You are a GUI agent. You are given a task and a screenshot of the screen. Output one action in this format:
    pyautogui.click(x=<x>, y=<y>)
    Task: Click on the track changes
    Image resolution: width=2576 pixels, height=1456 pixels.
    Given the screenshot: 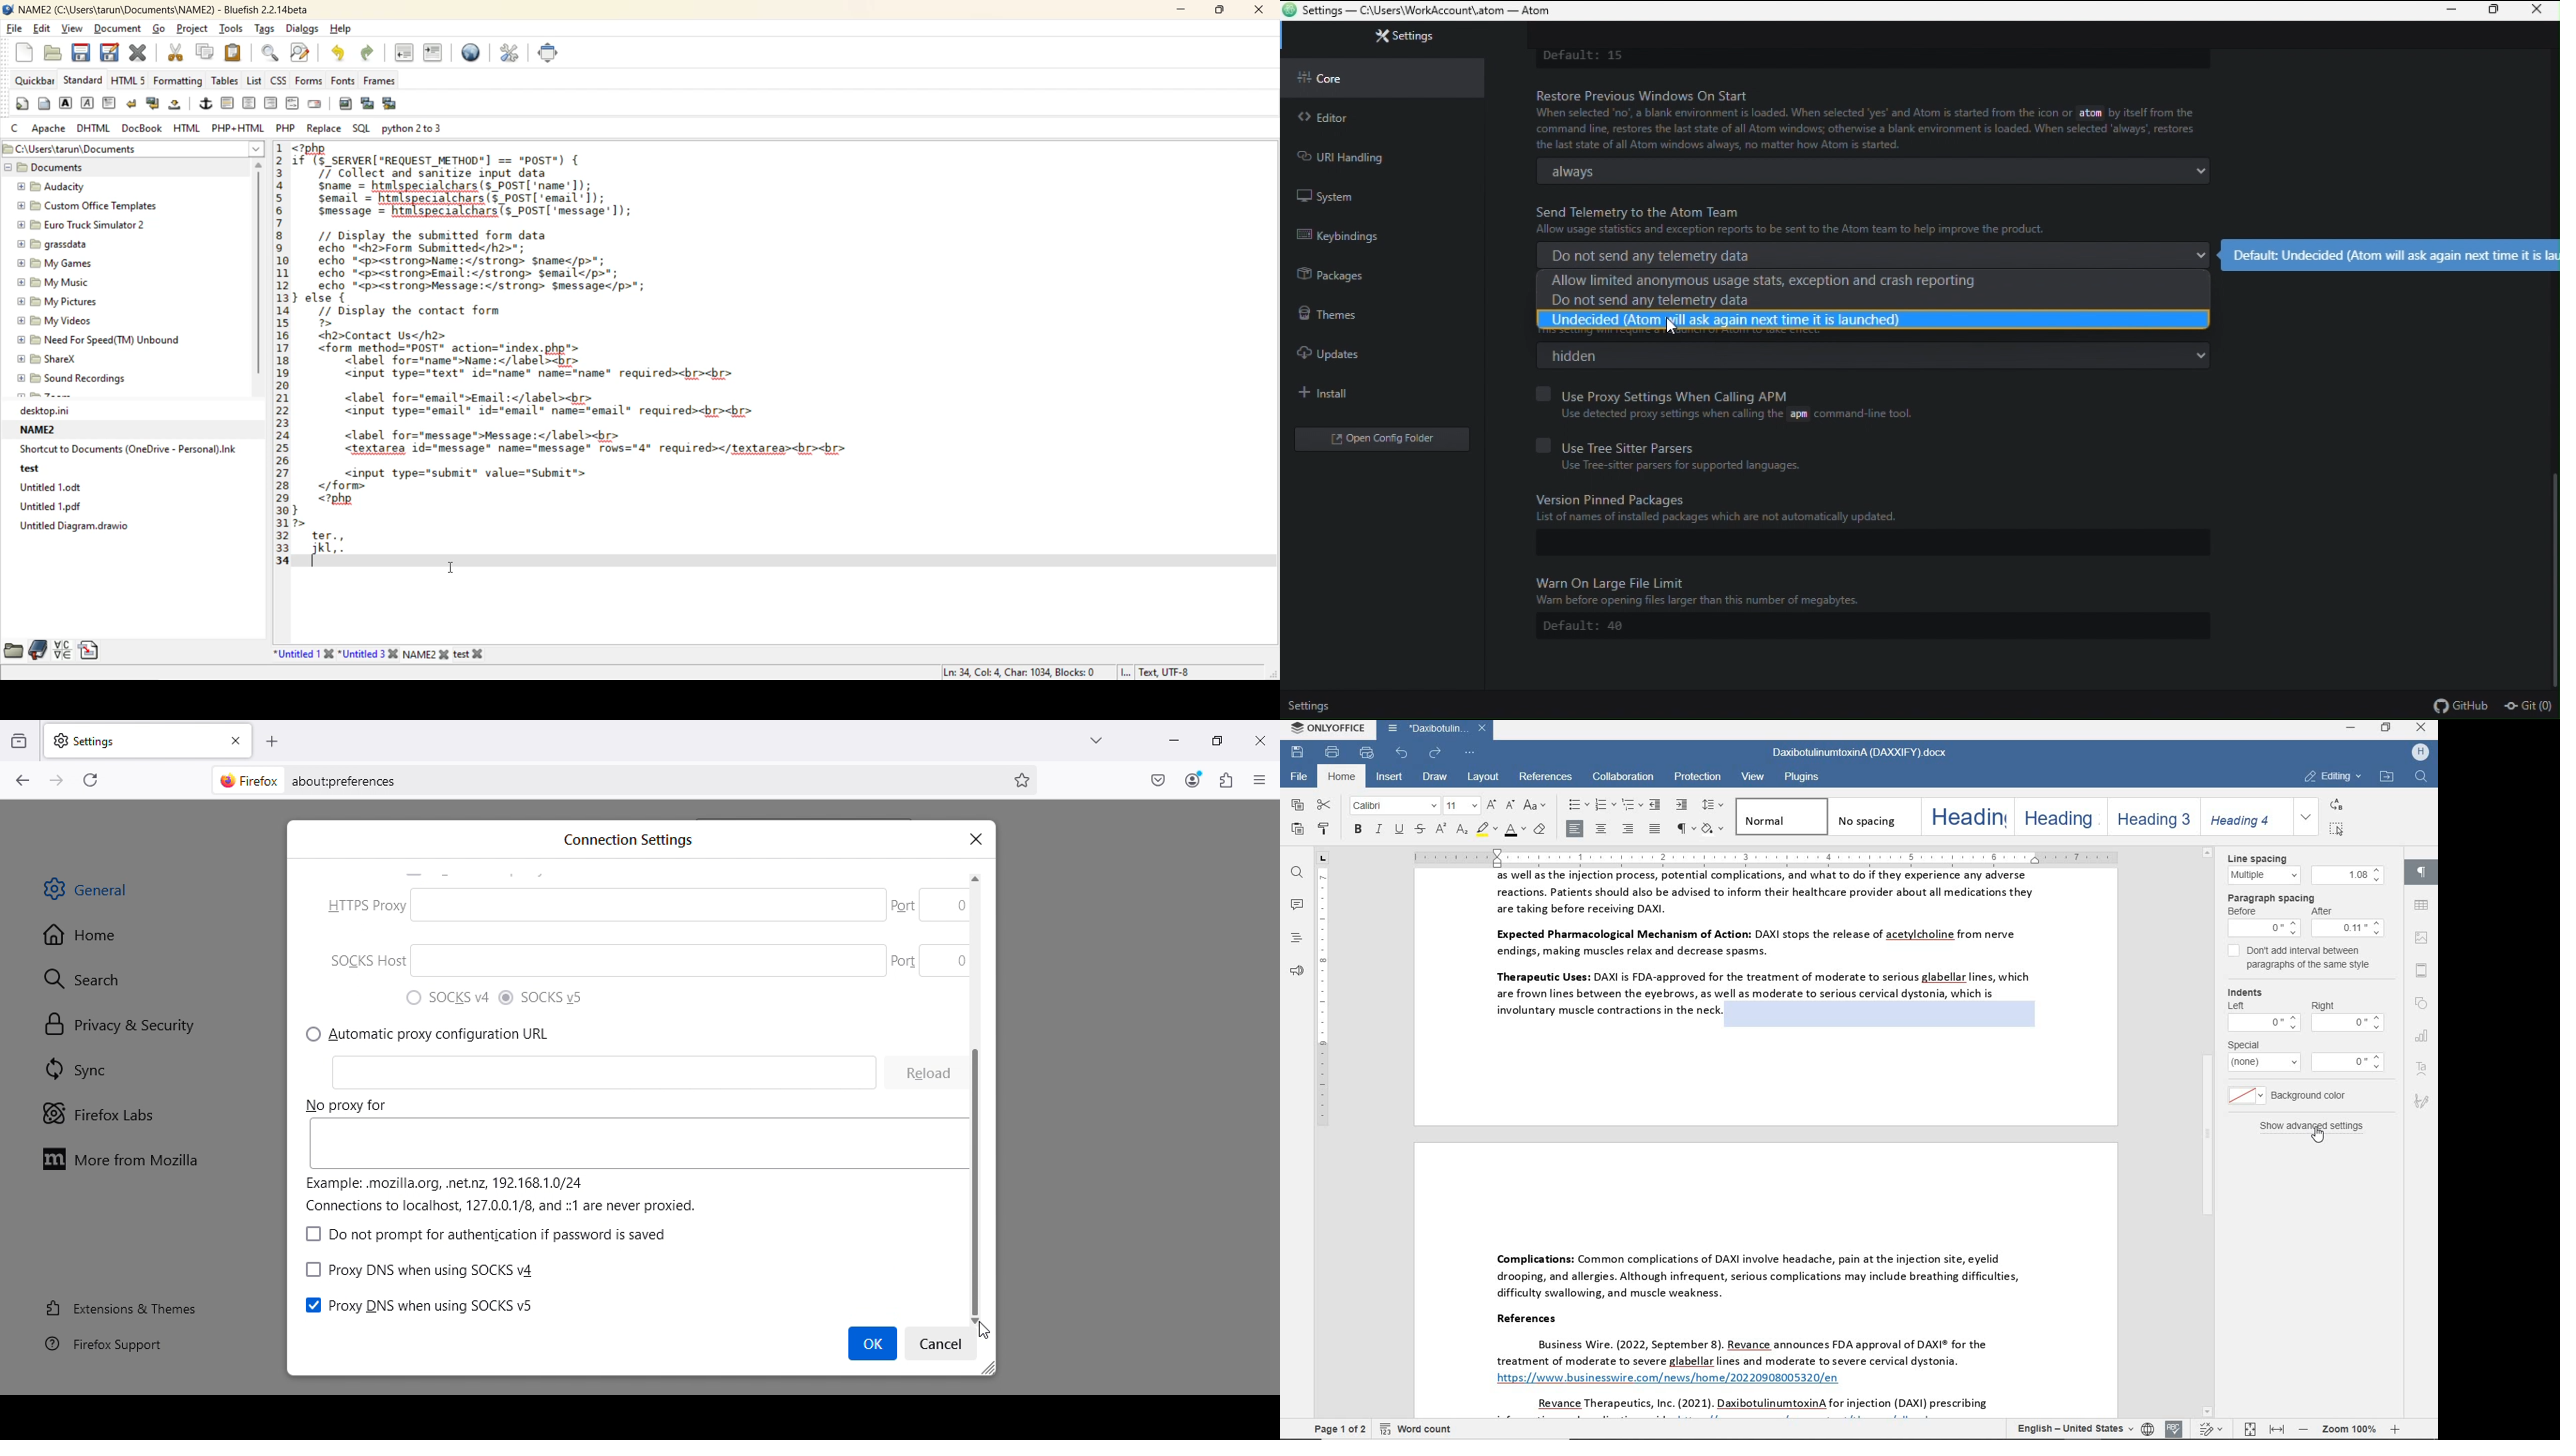 What is the action you would take?
    pyautogui.click(x=2214, y=1428)
    